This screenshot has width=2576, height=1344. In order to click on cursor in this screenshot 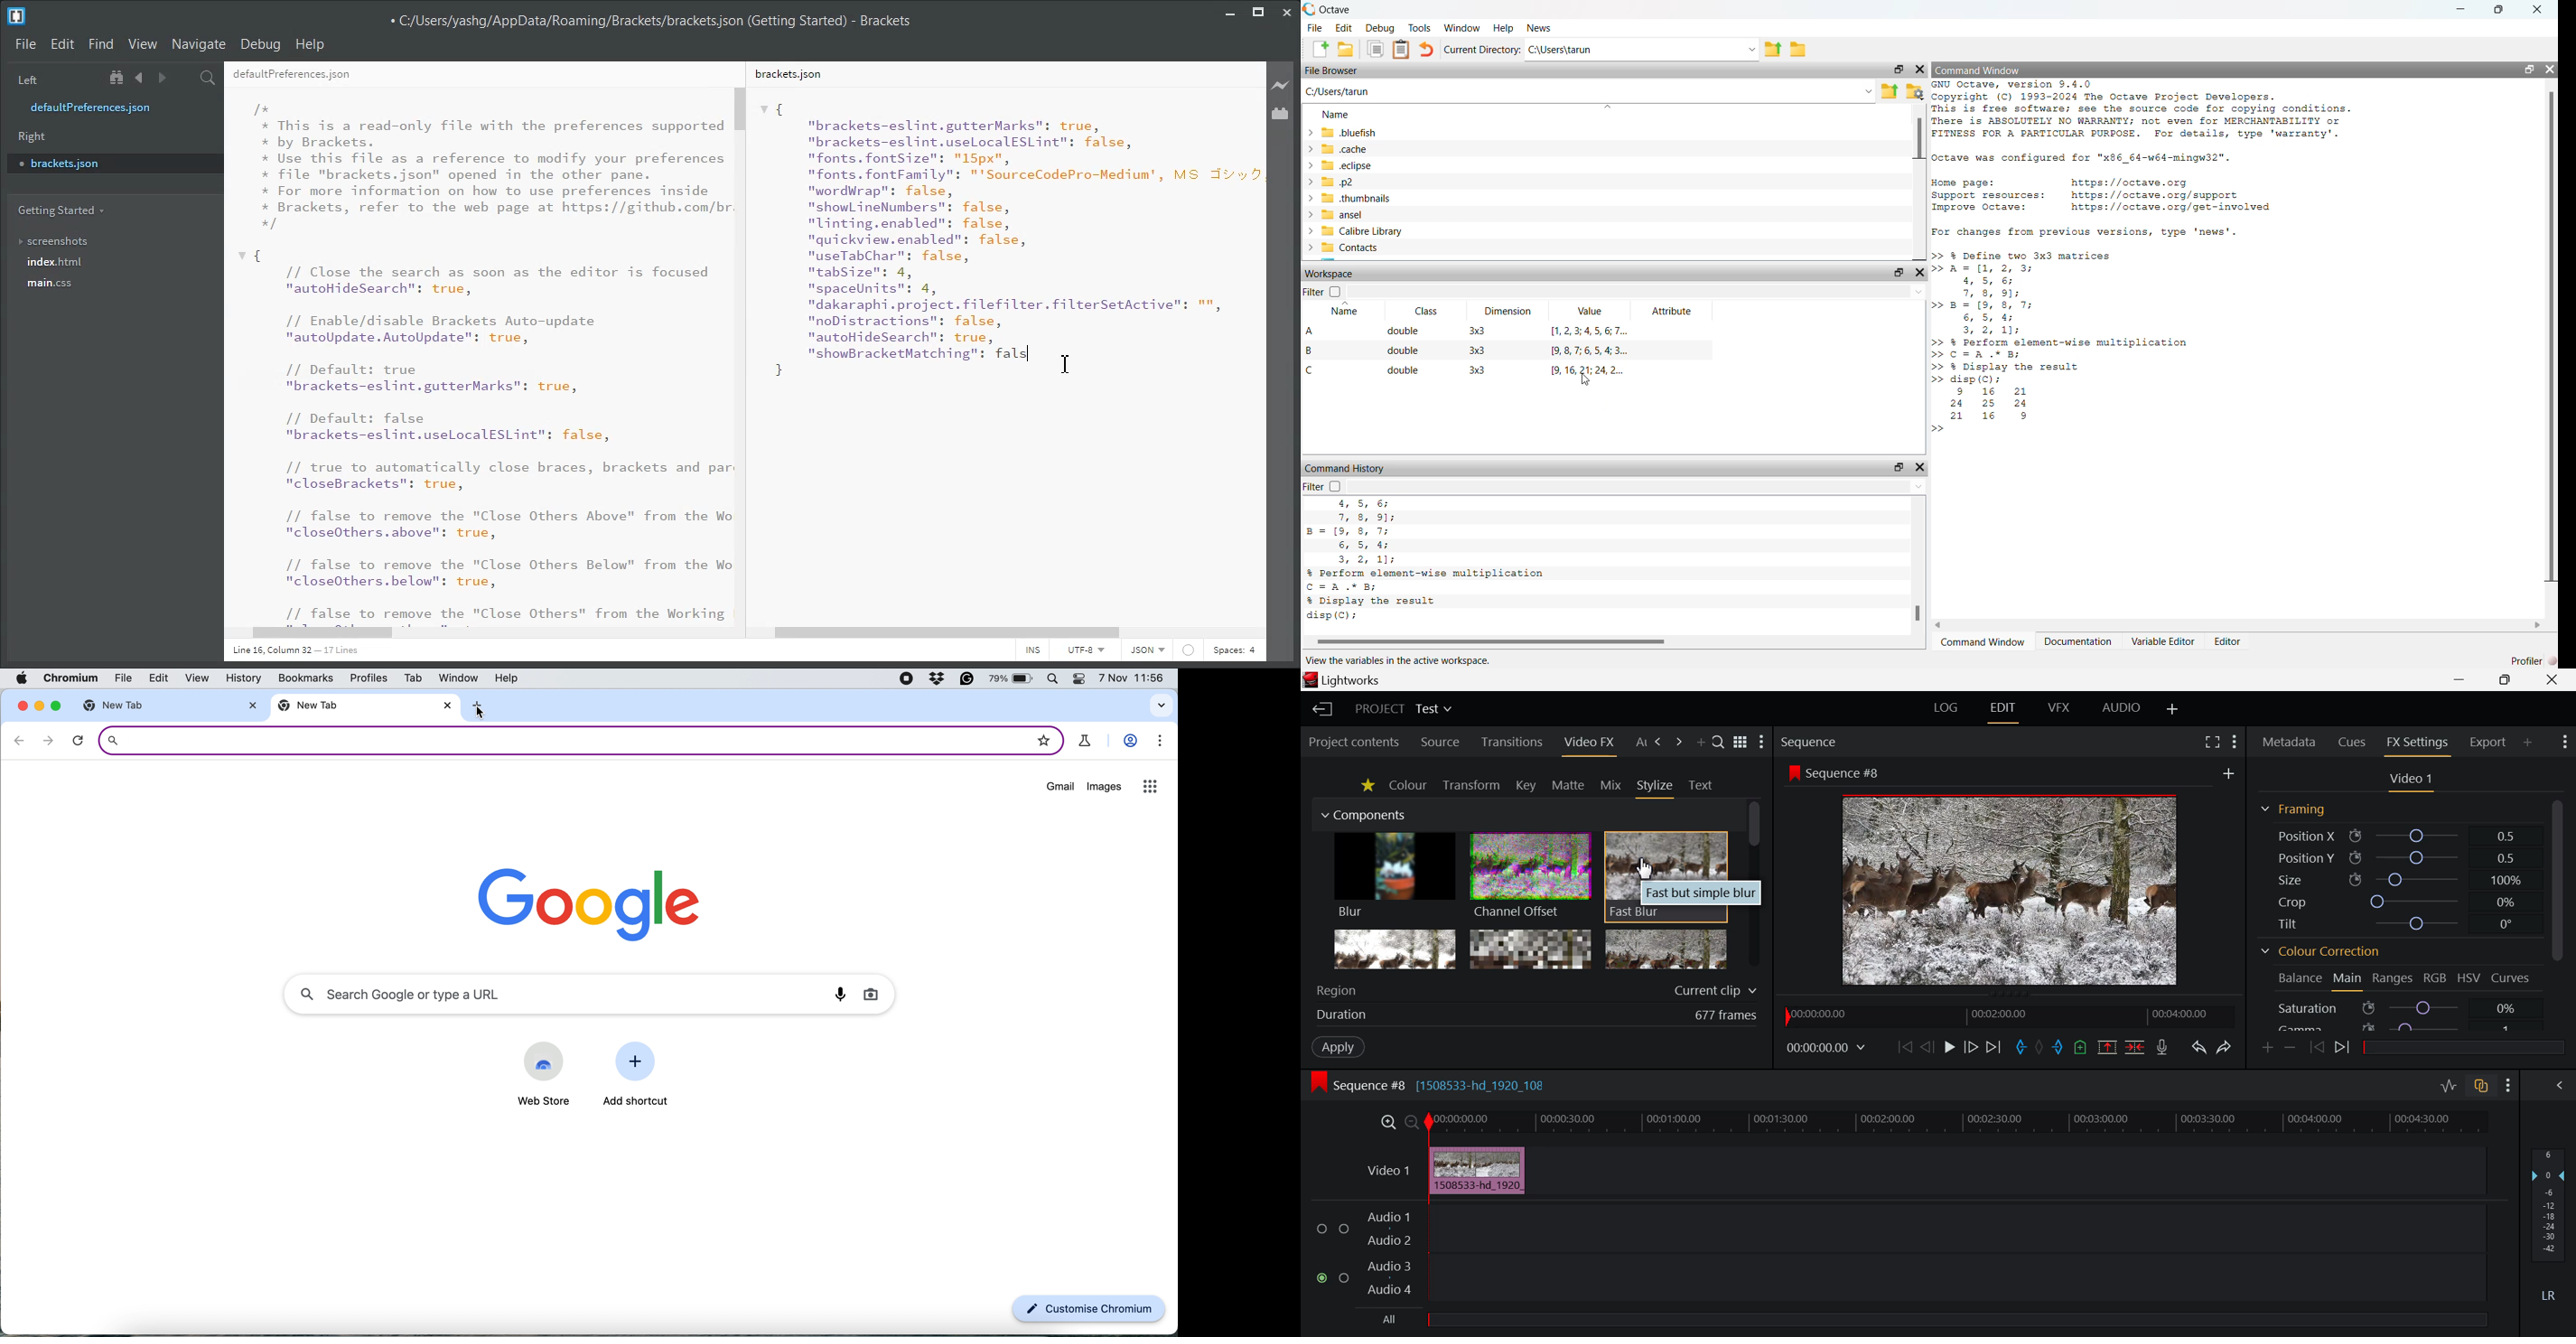, I will do `click(1069, 363)`.